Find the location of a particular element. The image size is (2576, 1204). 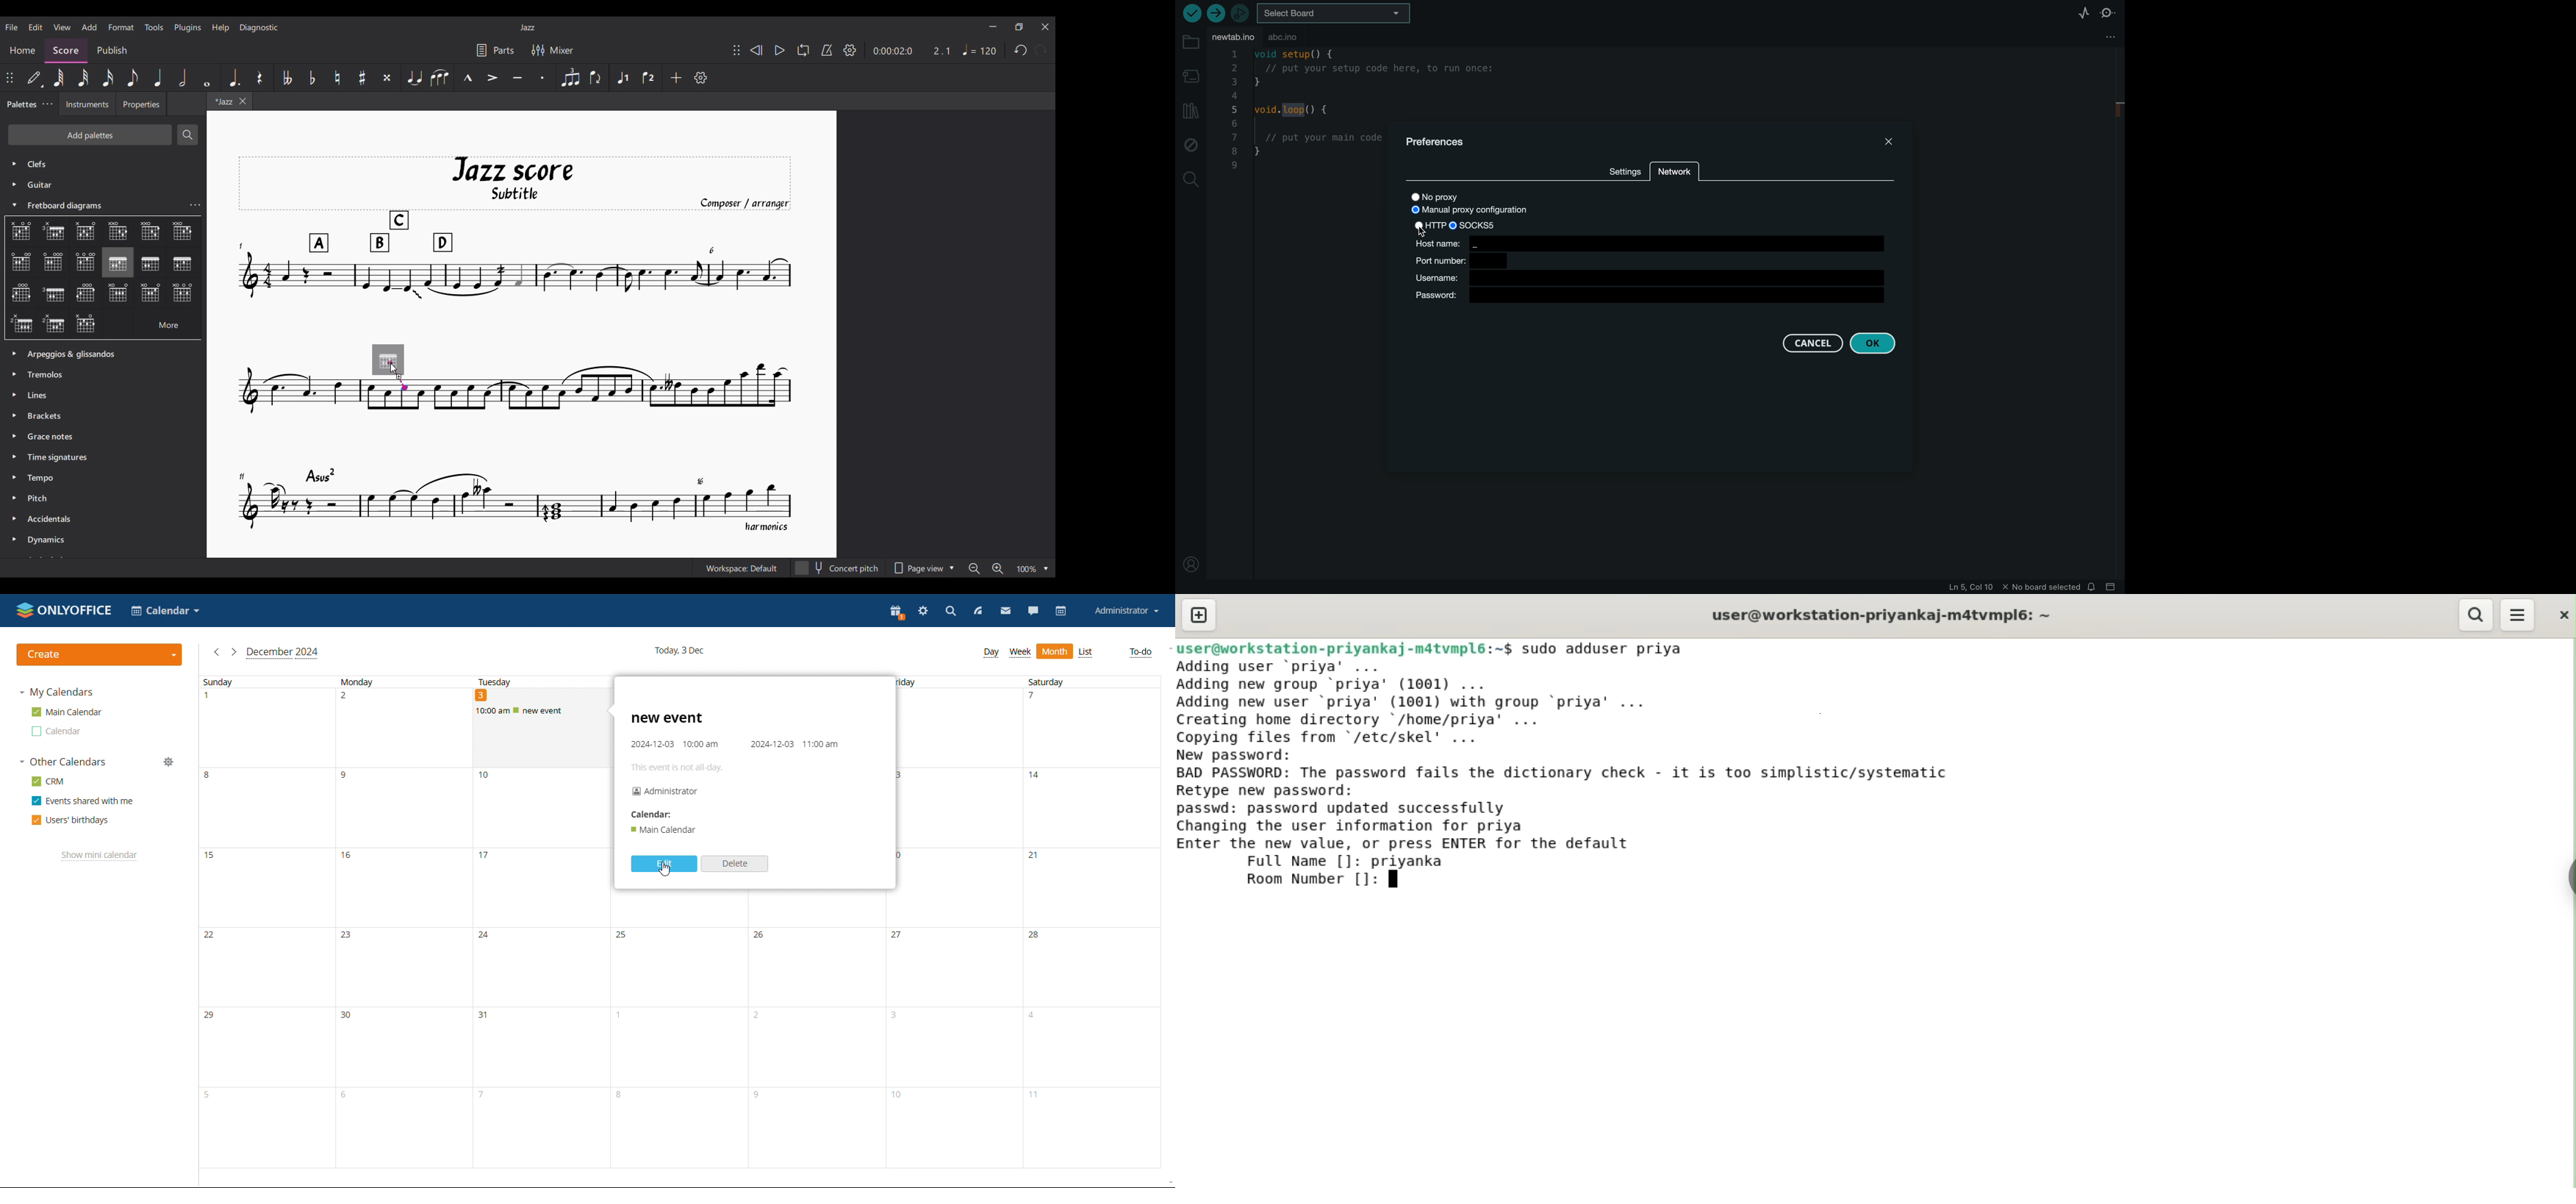

debug is located at coordinates (1190, 146).